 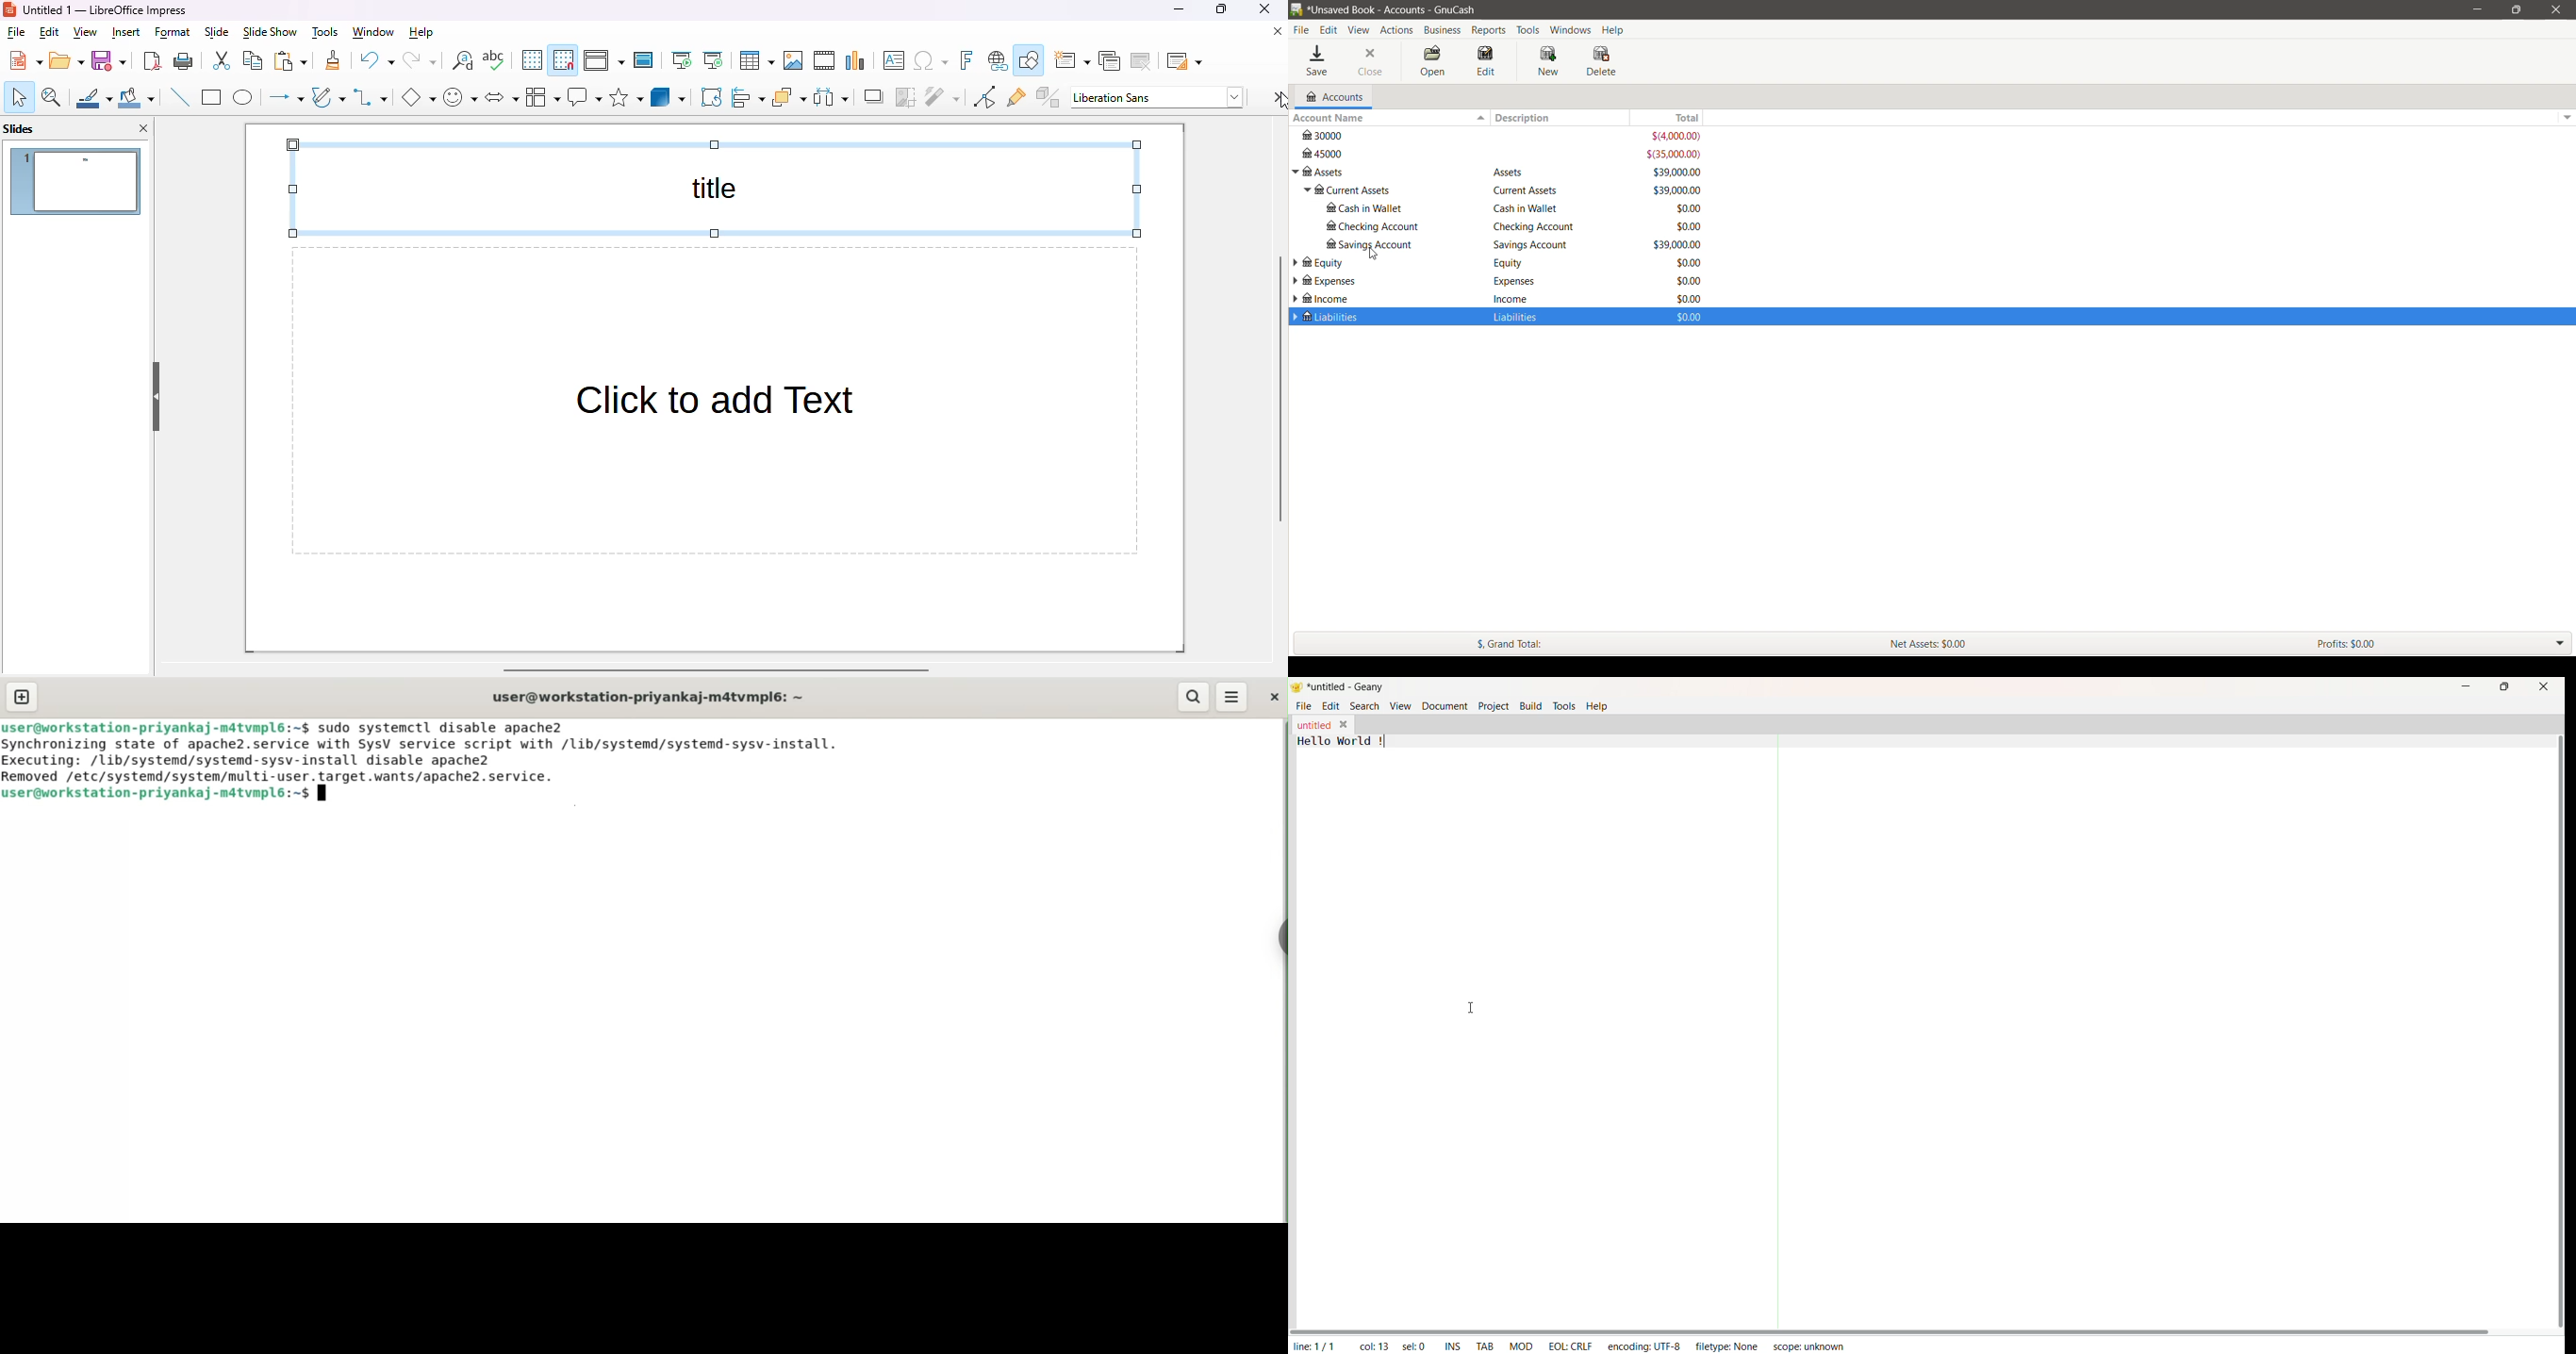 I want to click on $0.00, so click(x=1692, y=319).